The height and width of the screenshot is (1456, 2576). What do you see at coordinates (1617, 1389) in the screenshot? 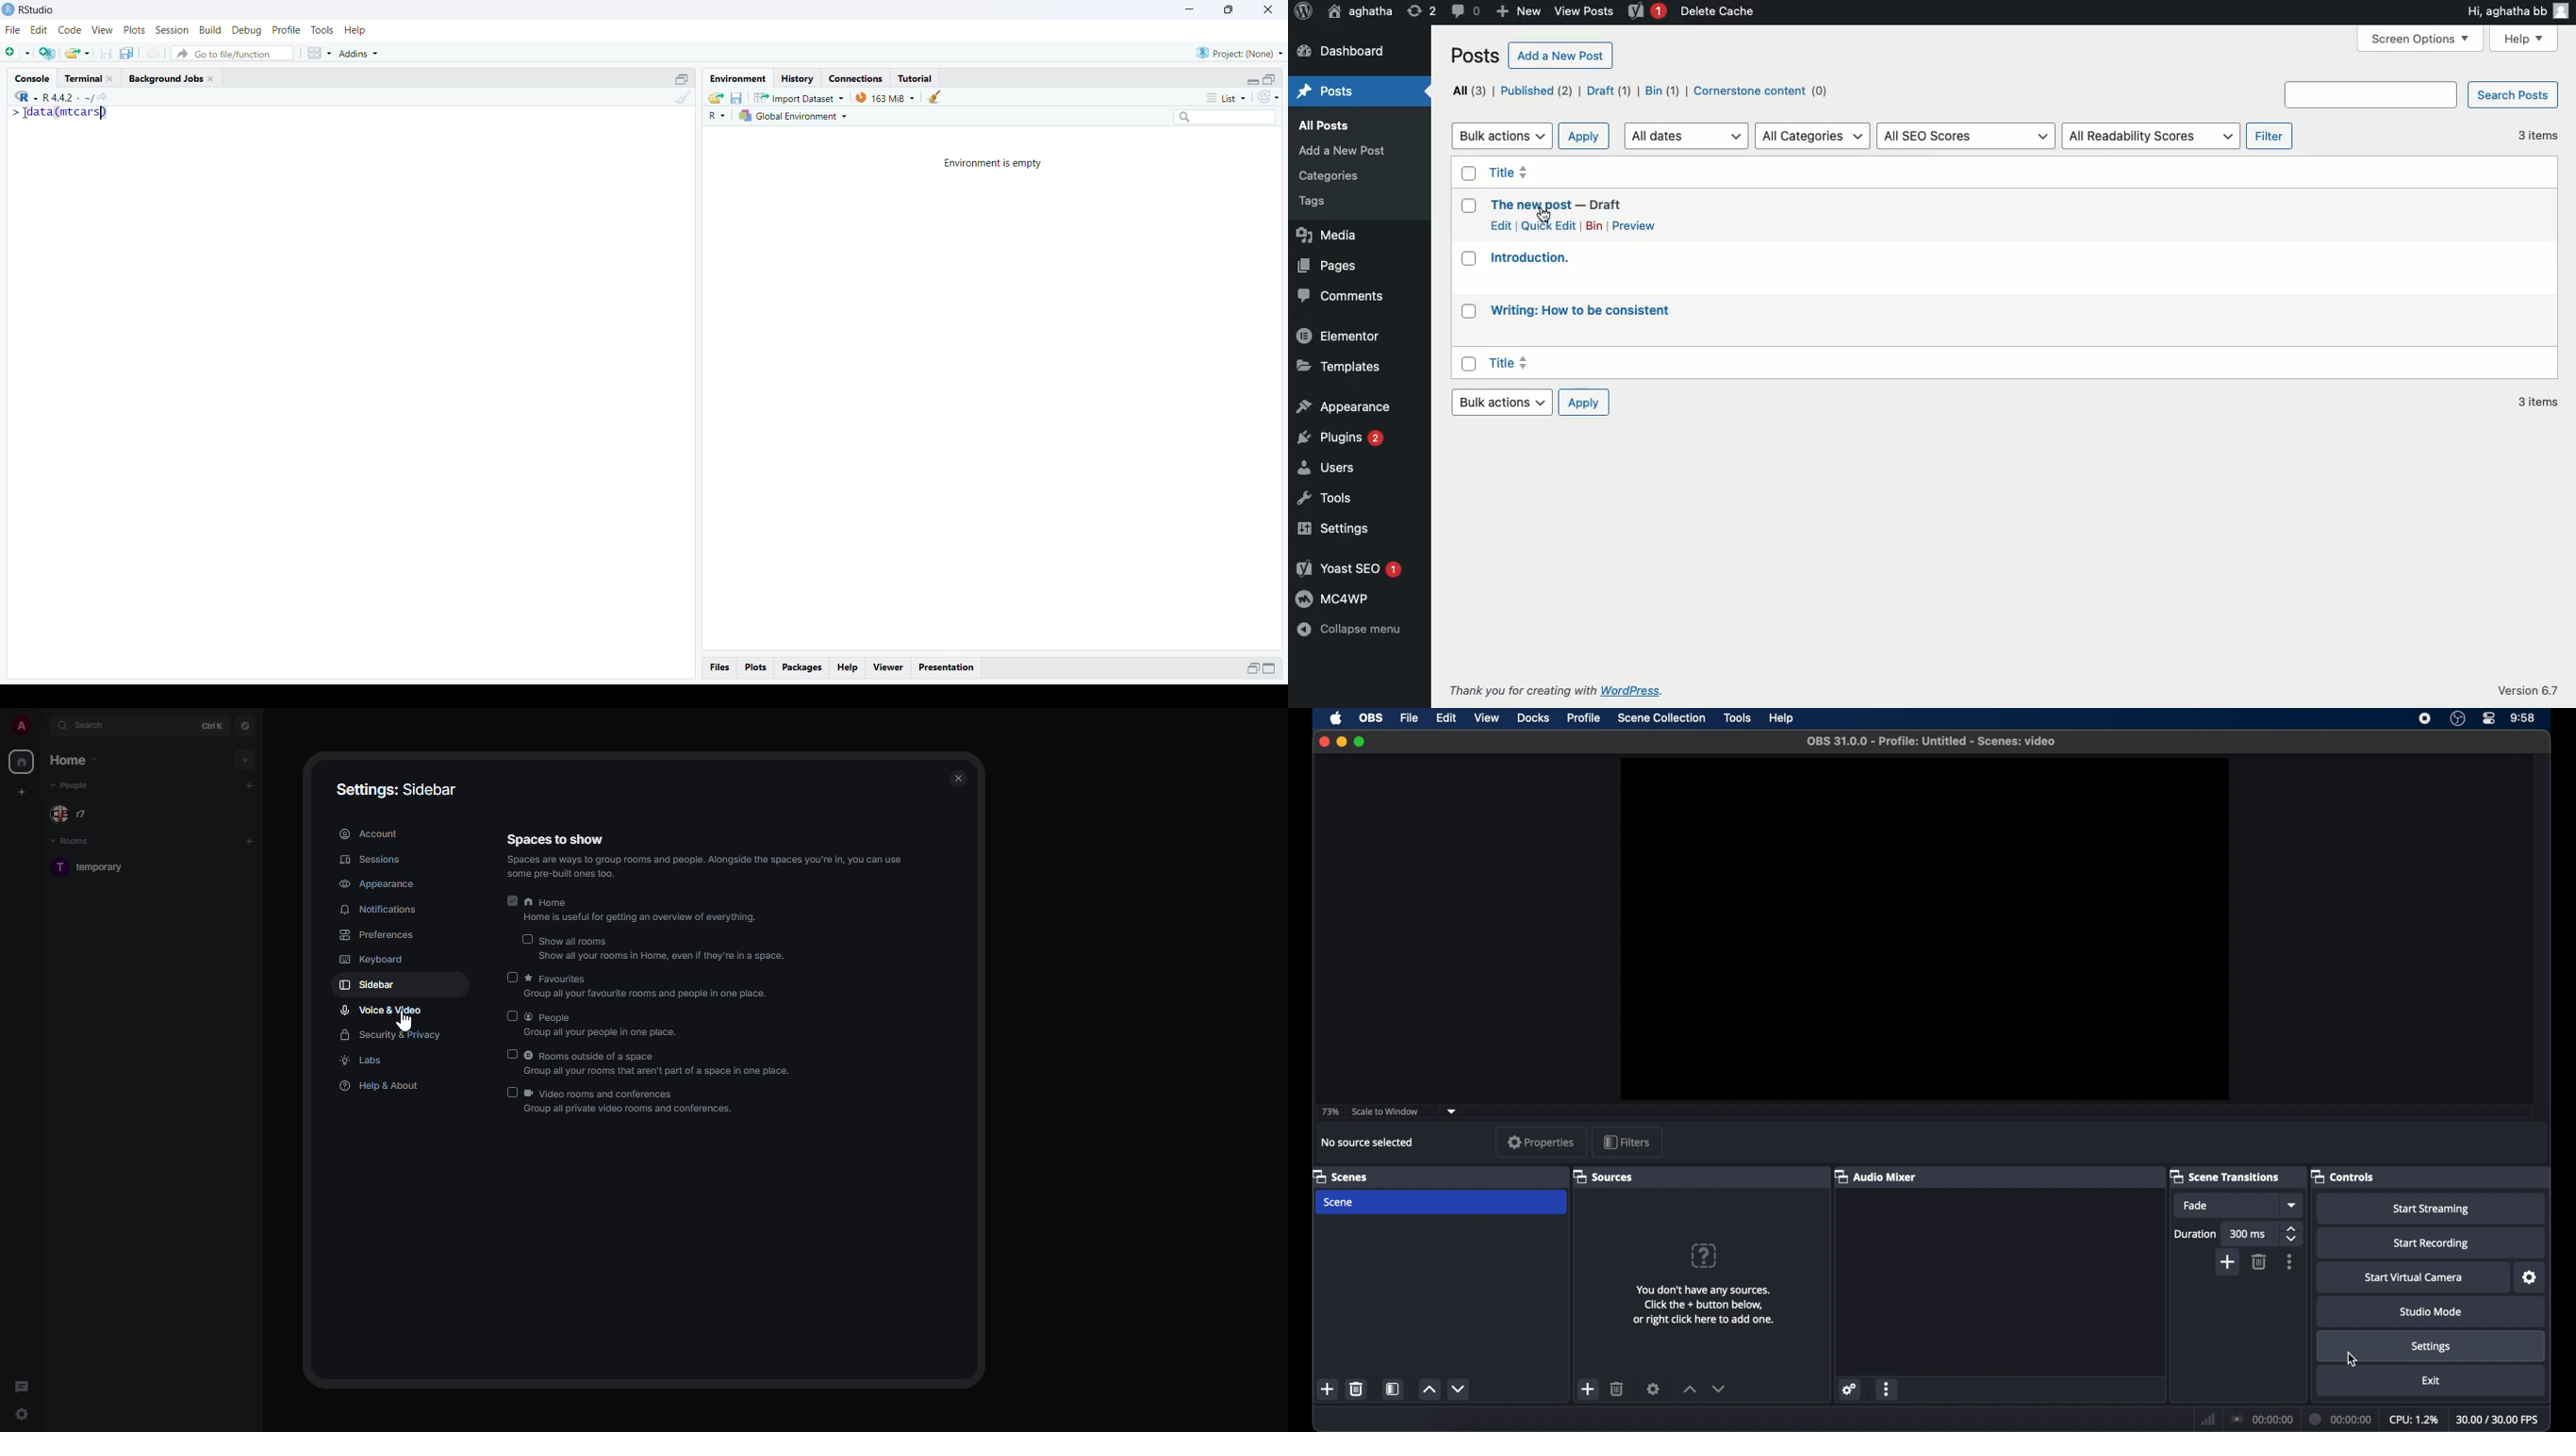
I see `delete` at bounding box center [1617, 1389].